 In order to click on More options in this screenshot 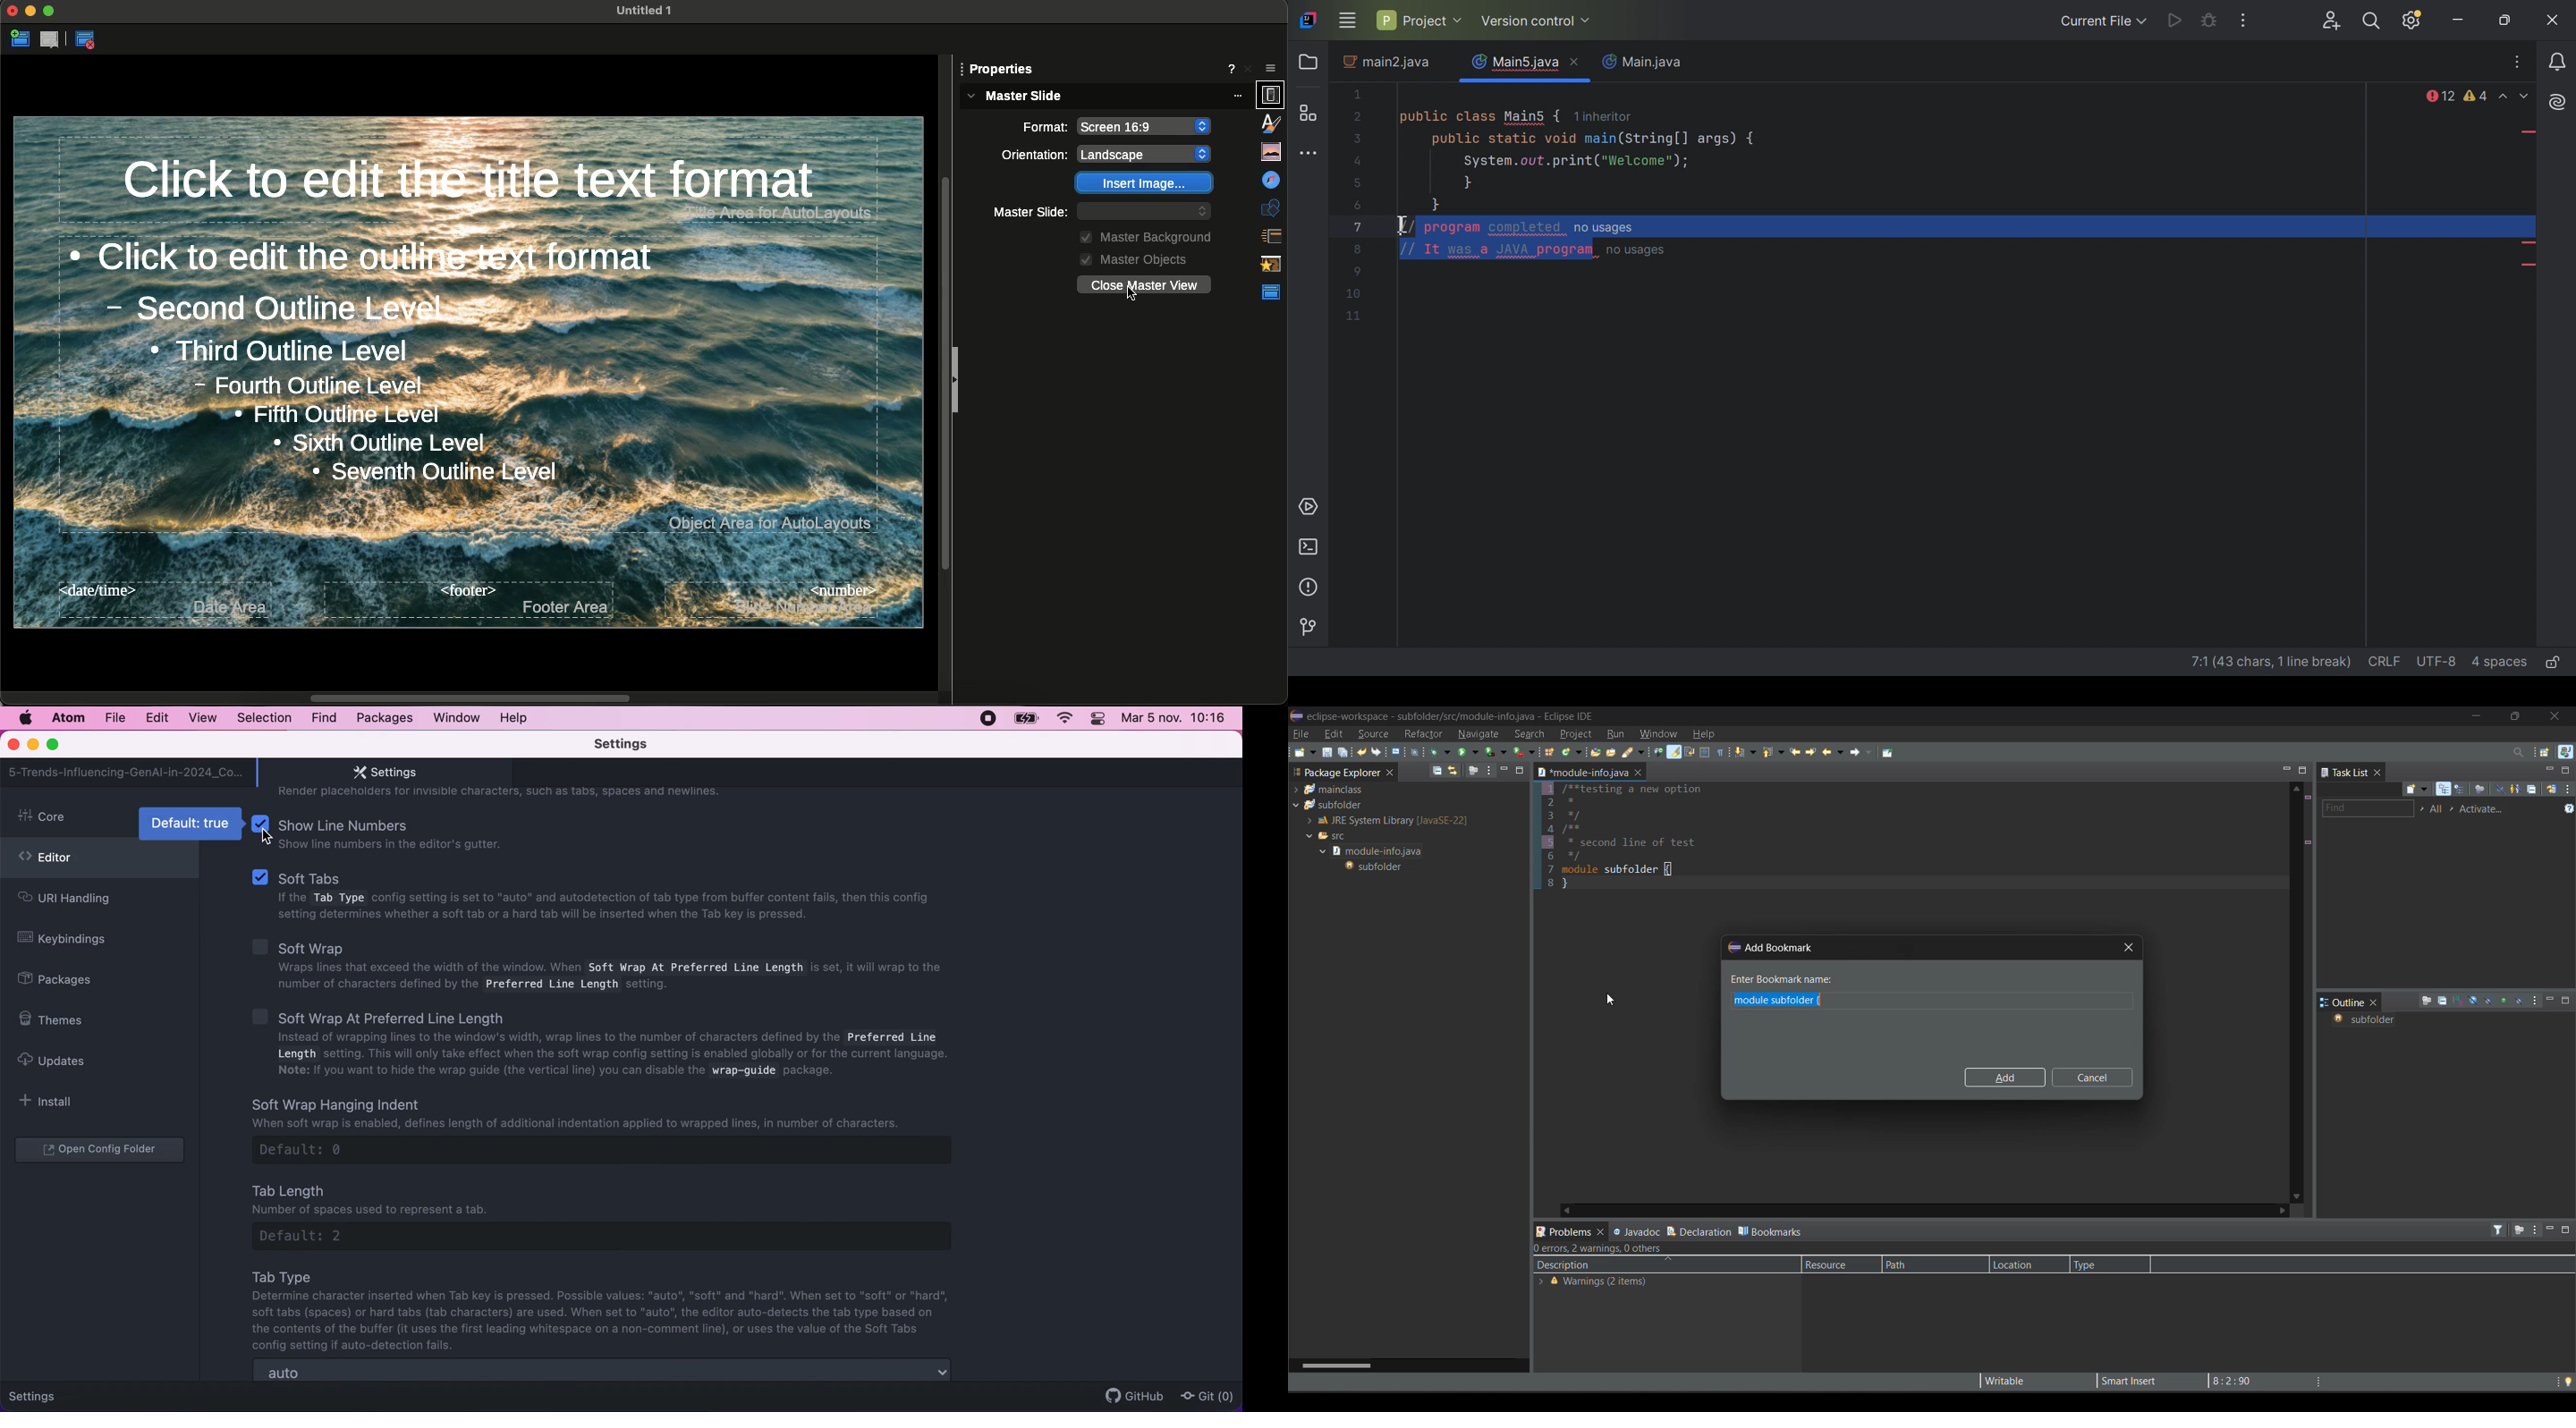, I will do `click(1234, 67)`.